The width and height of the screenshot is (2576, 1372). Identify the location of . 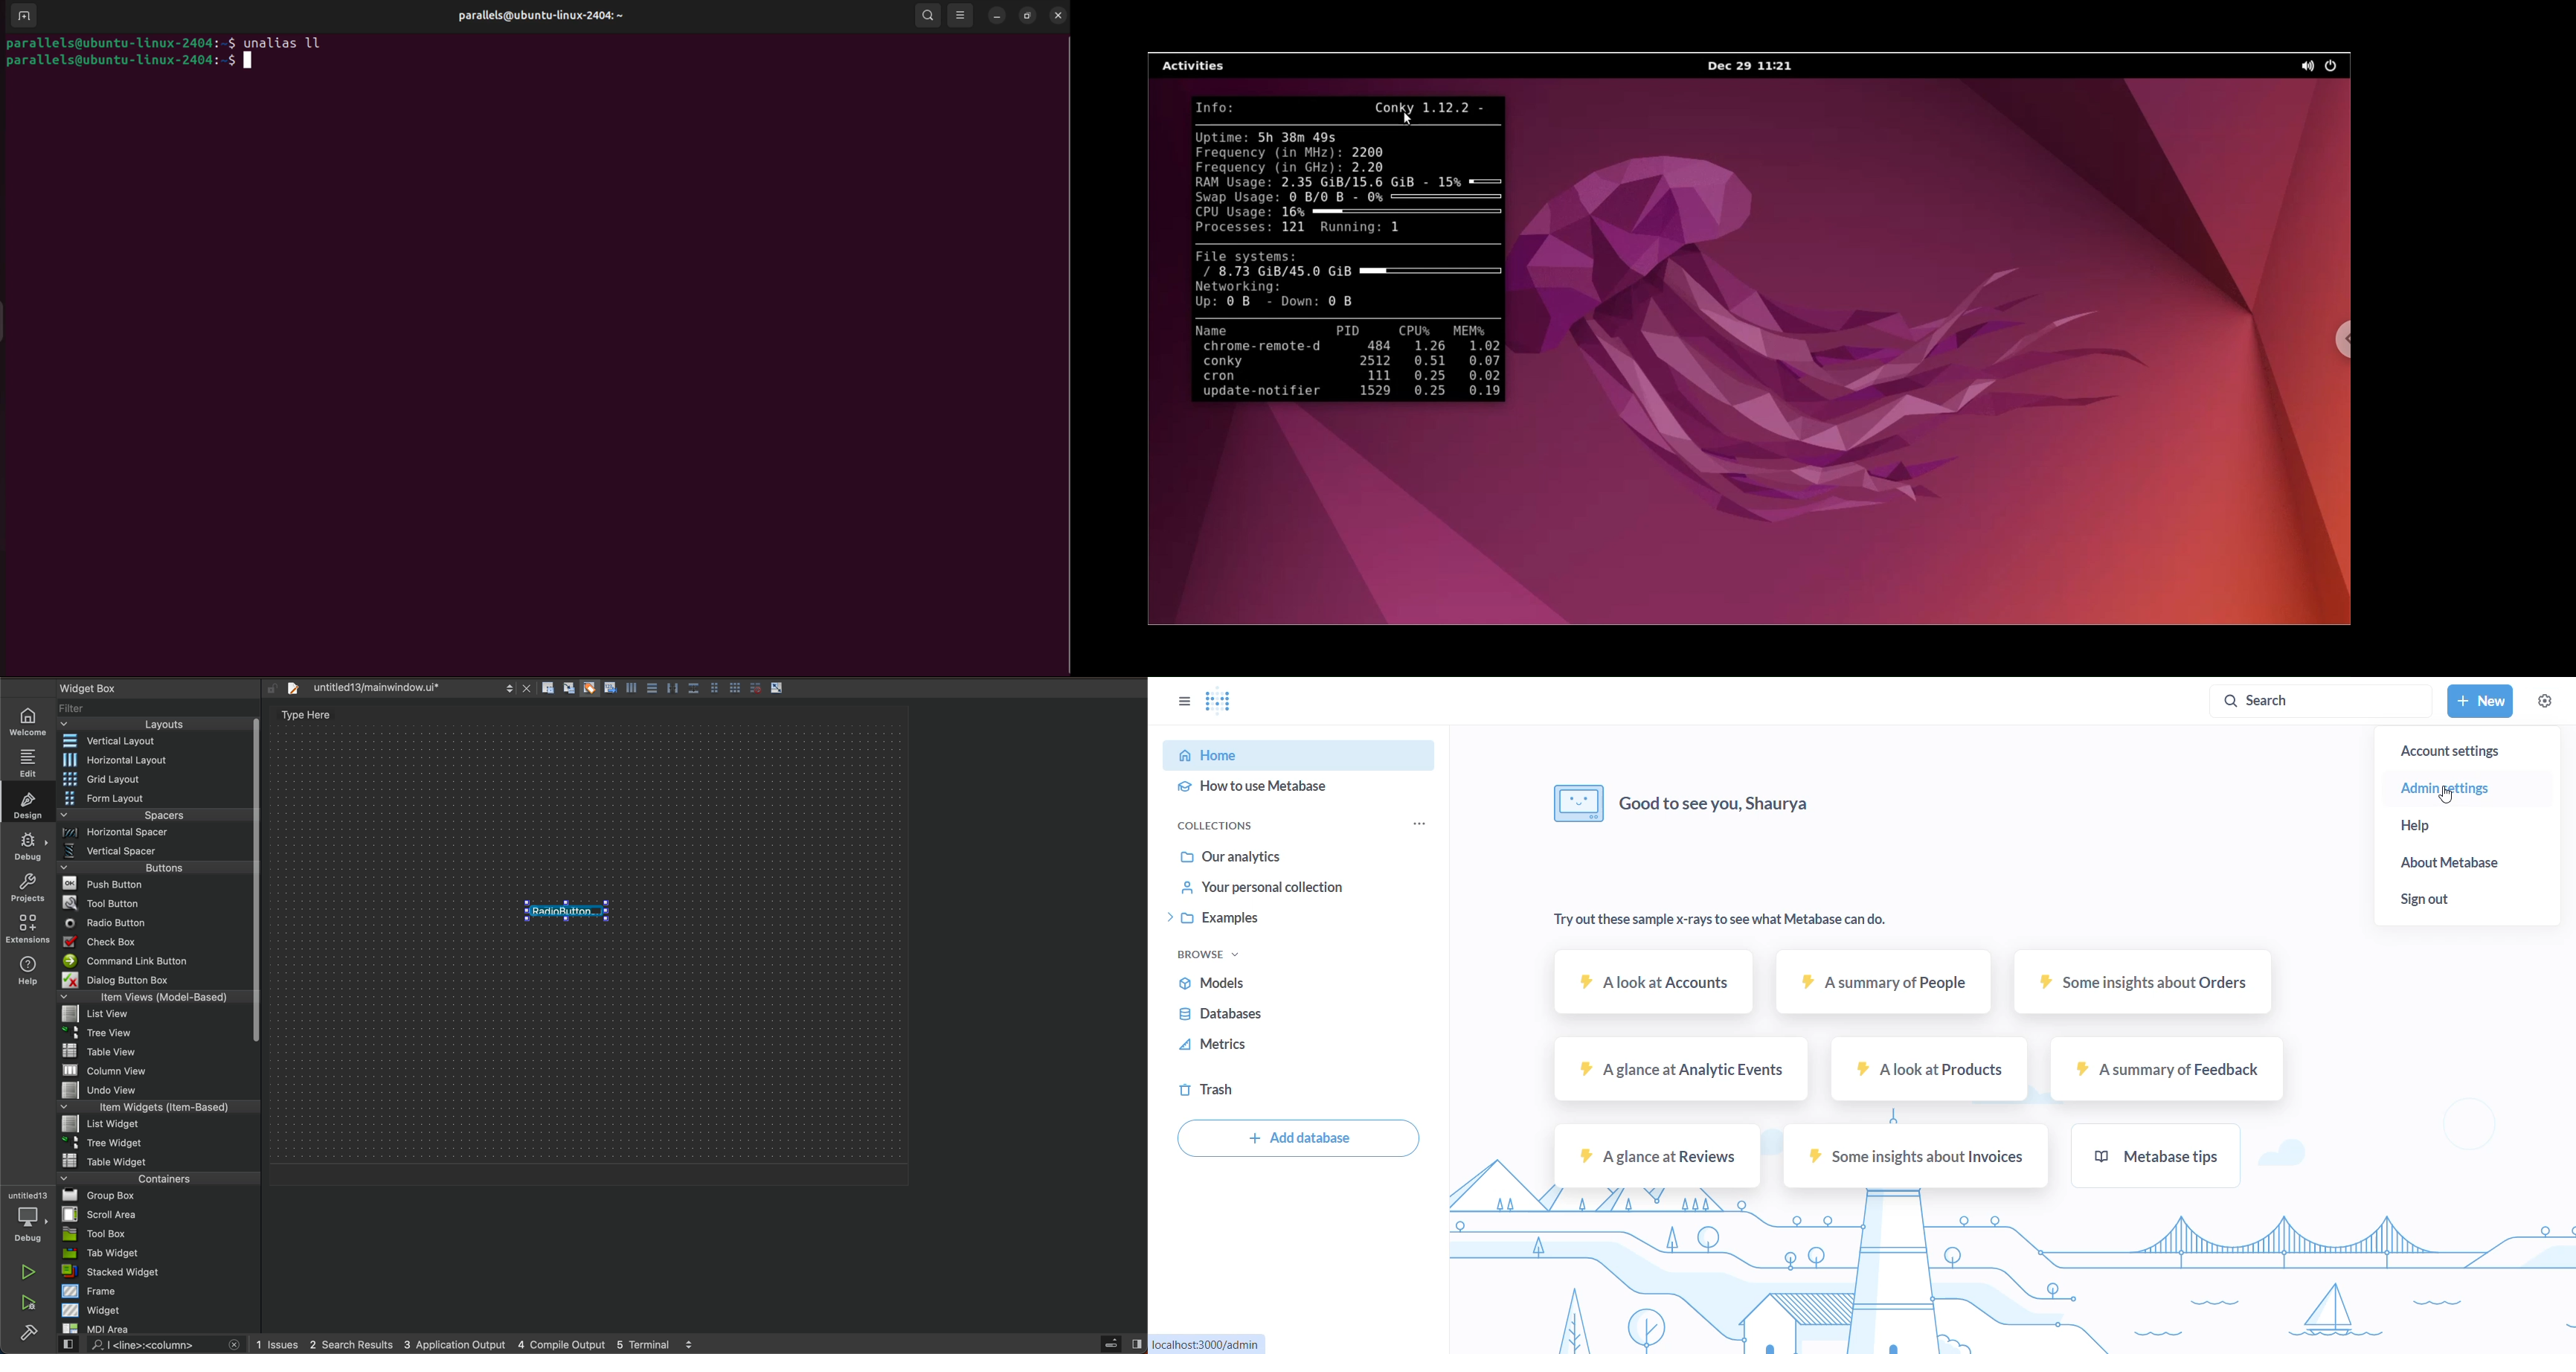
(672, 689).